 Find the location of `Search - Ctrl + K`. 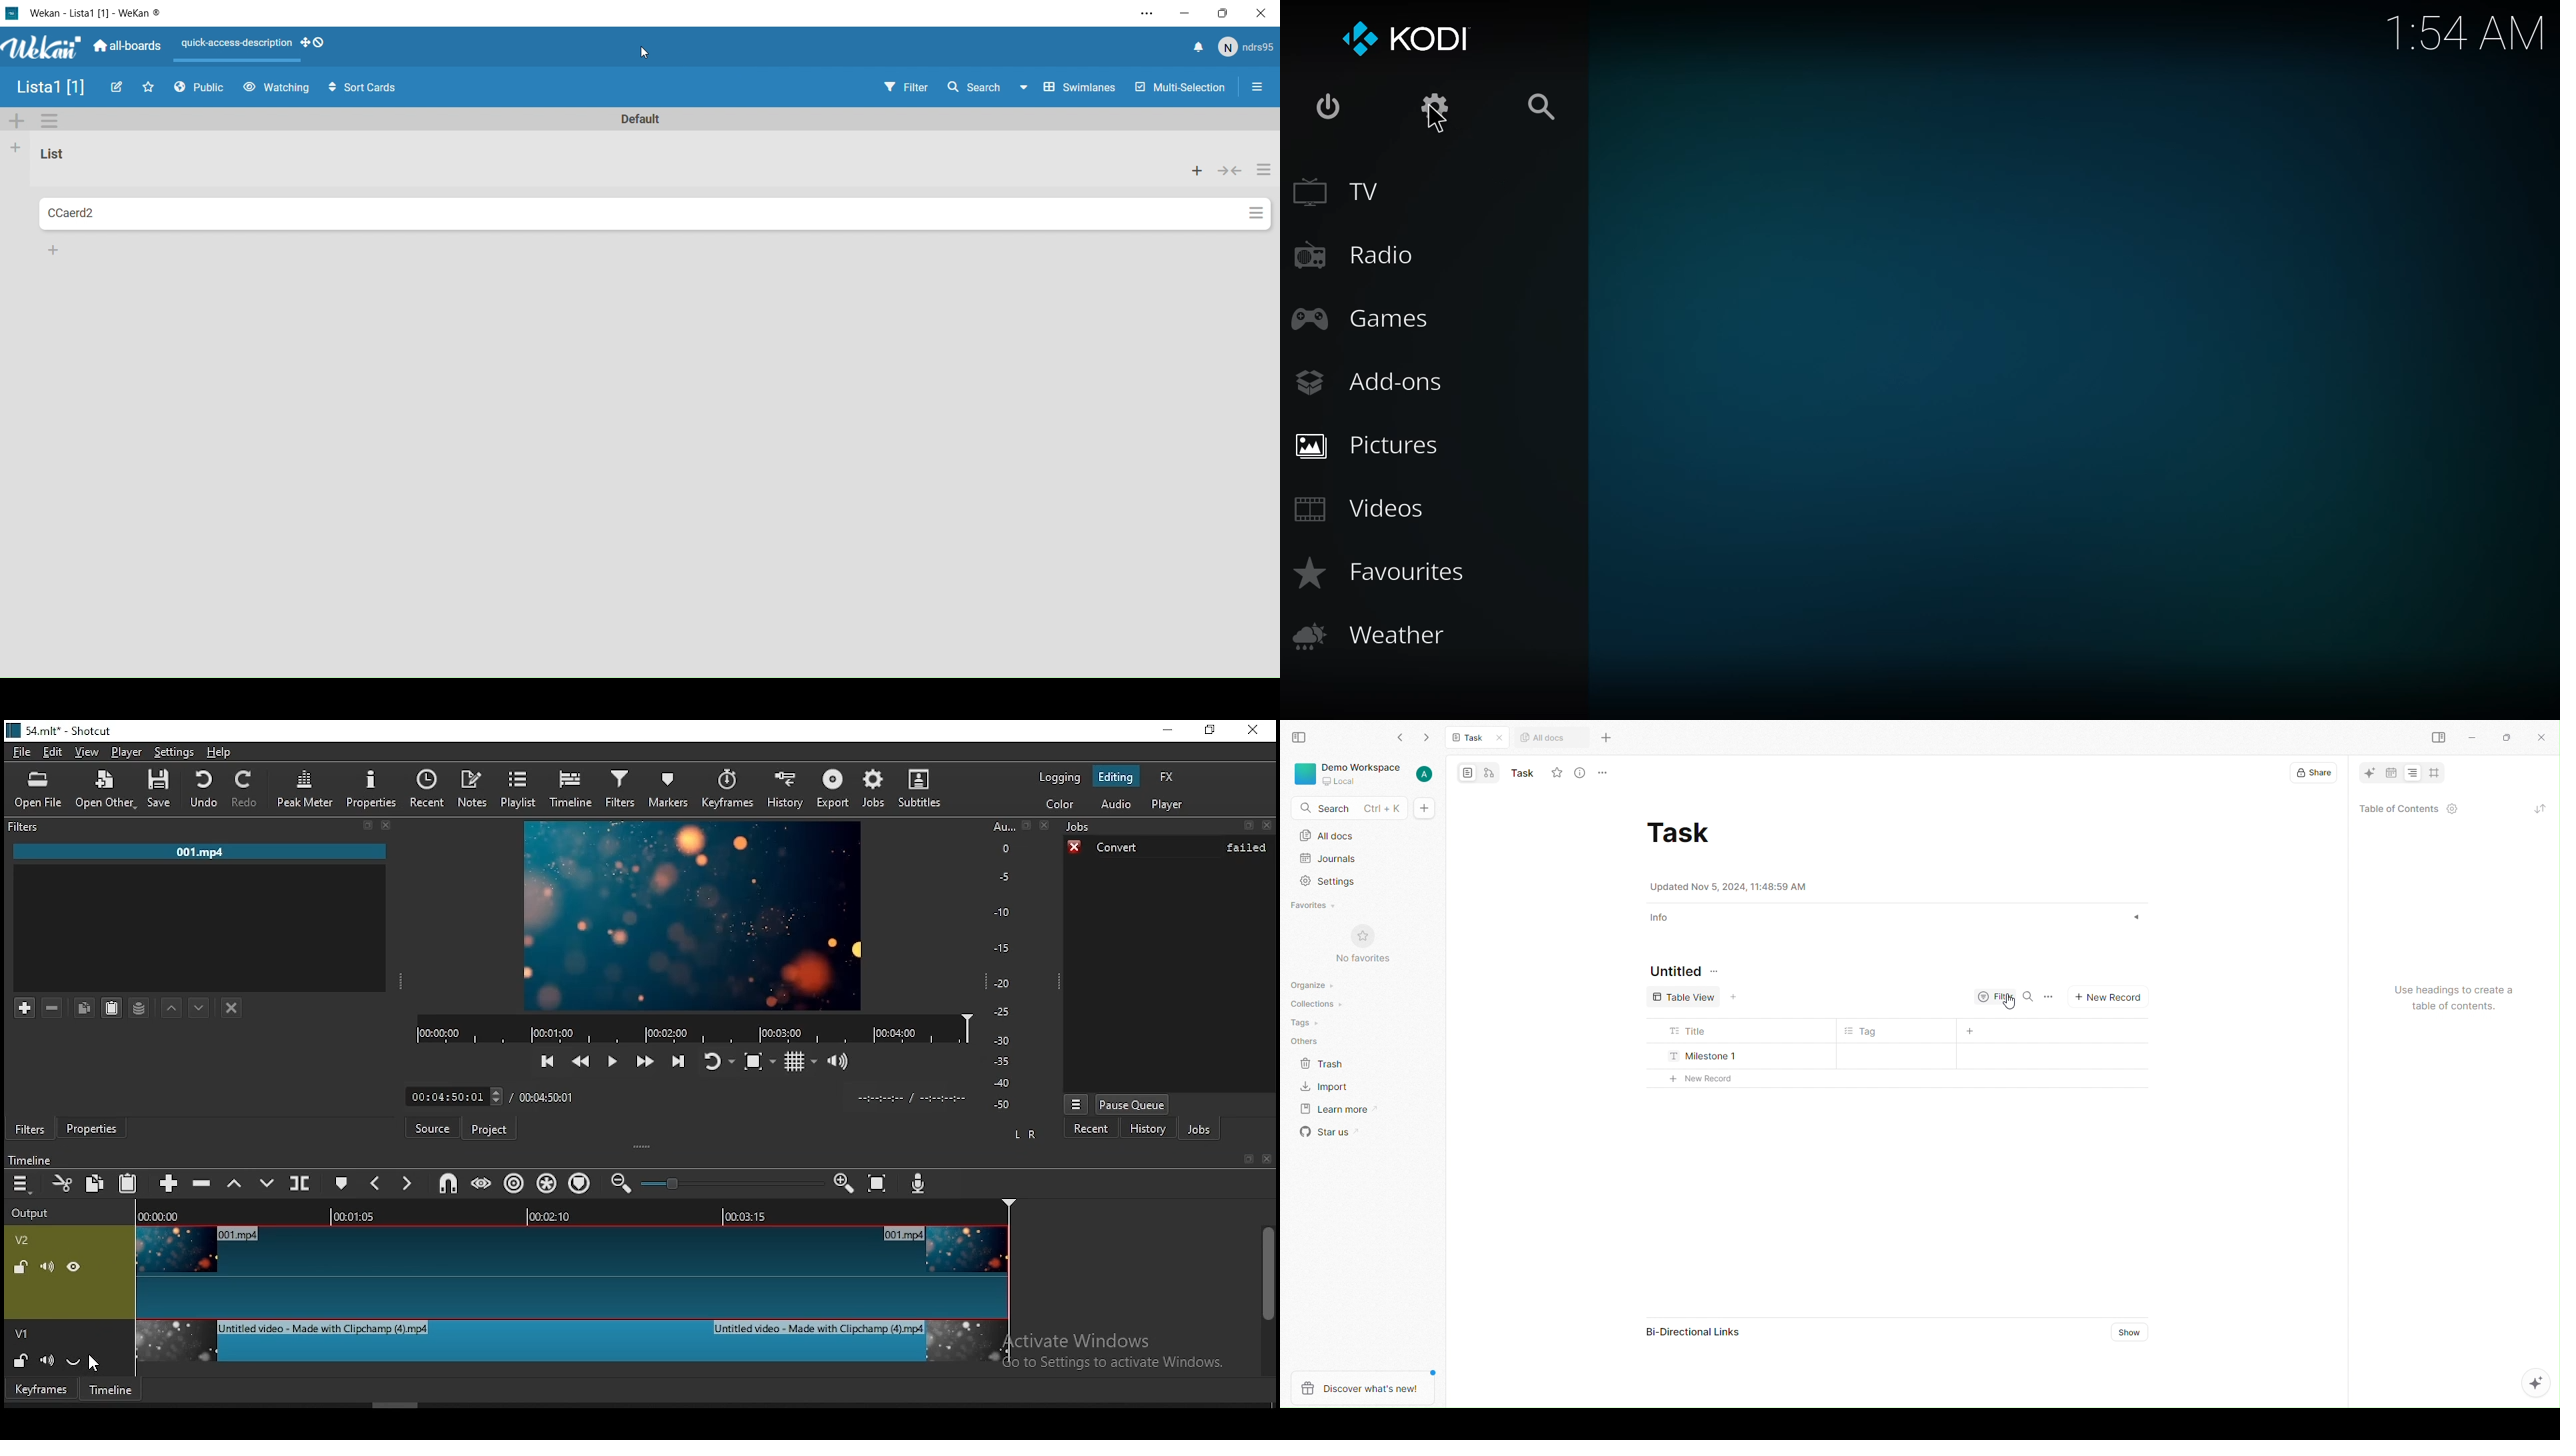

Search - Ctrl + K is located at coordinates (1347, 807).